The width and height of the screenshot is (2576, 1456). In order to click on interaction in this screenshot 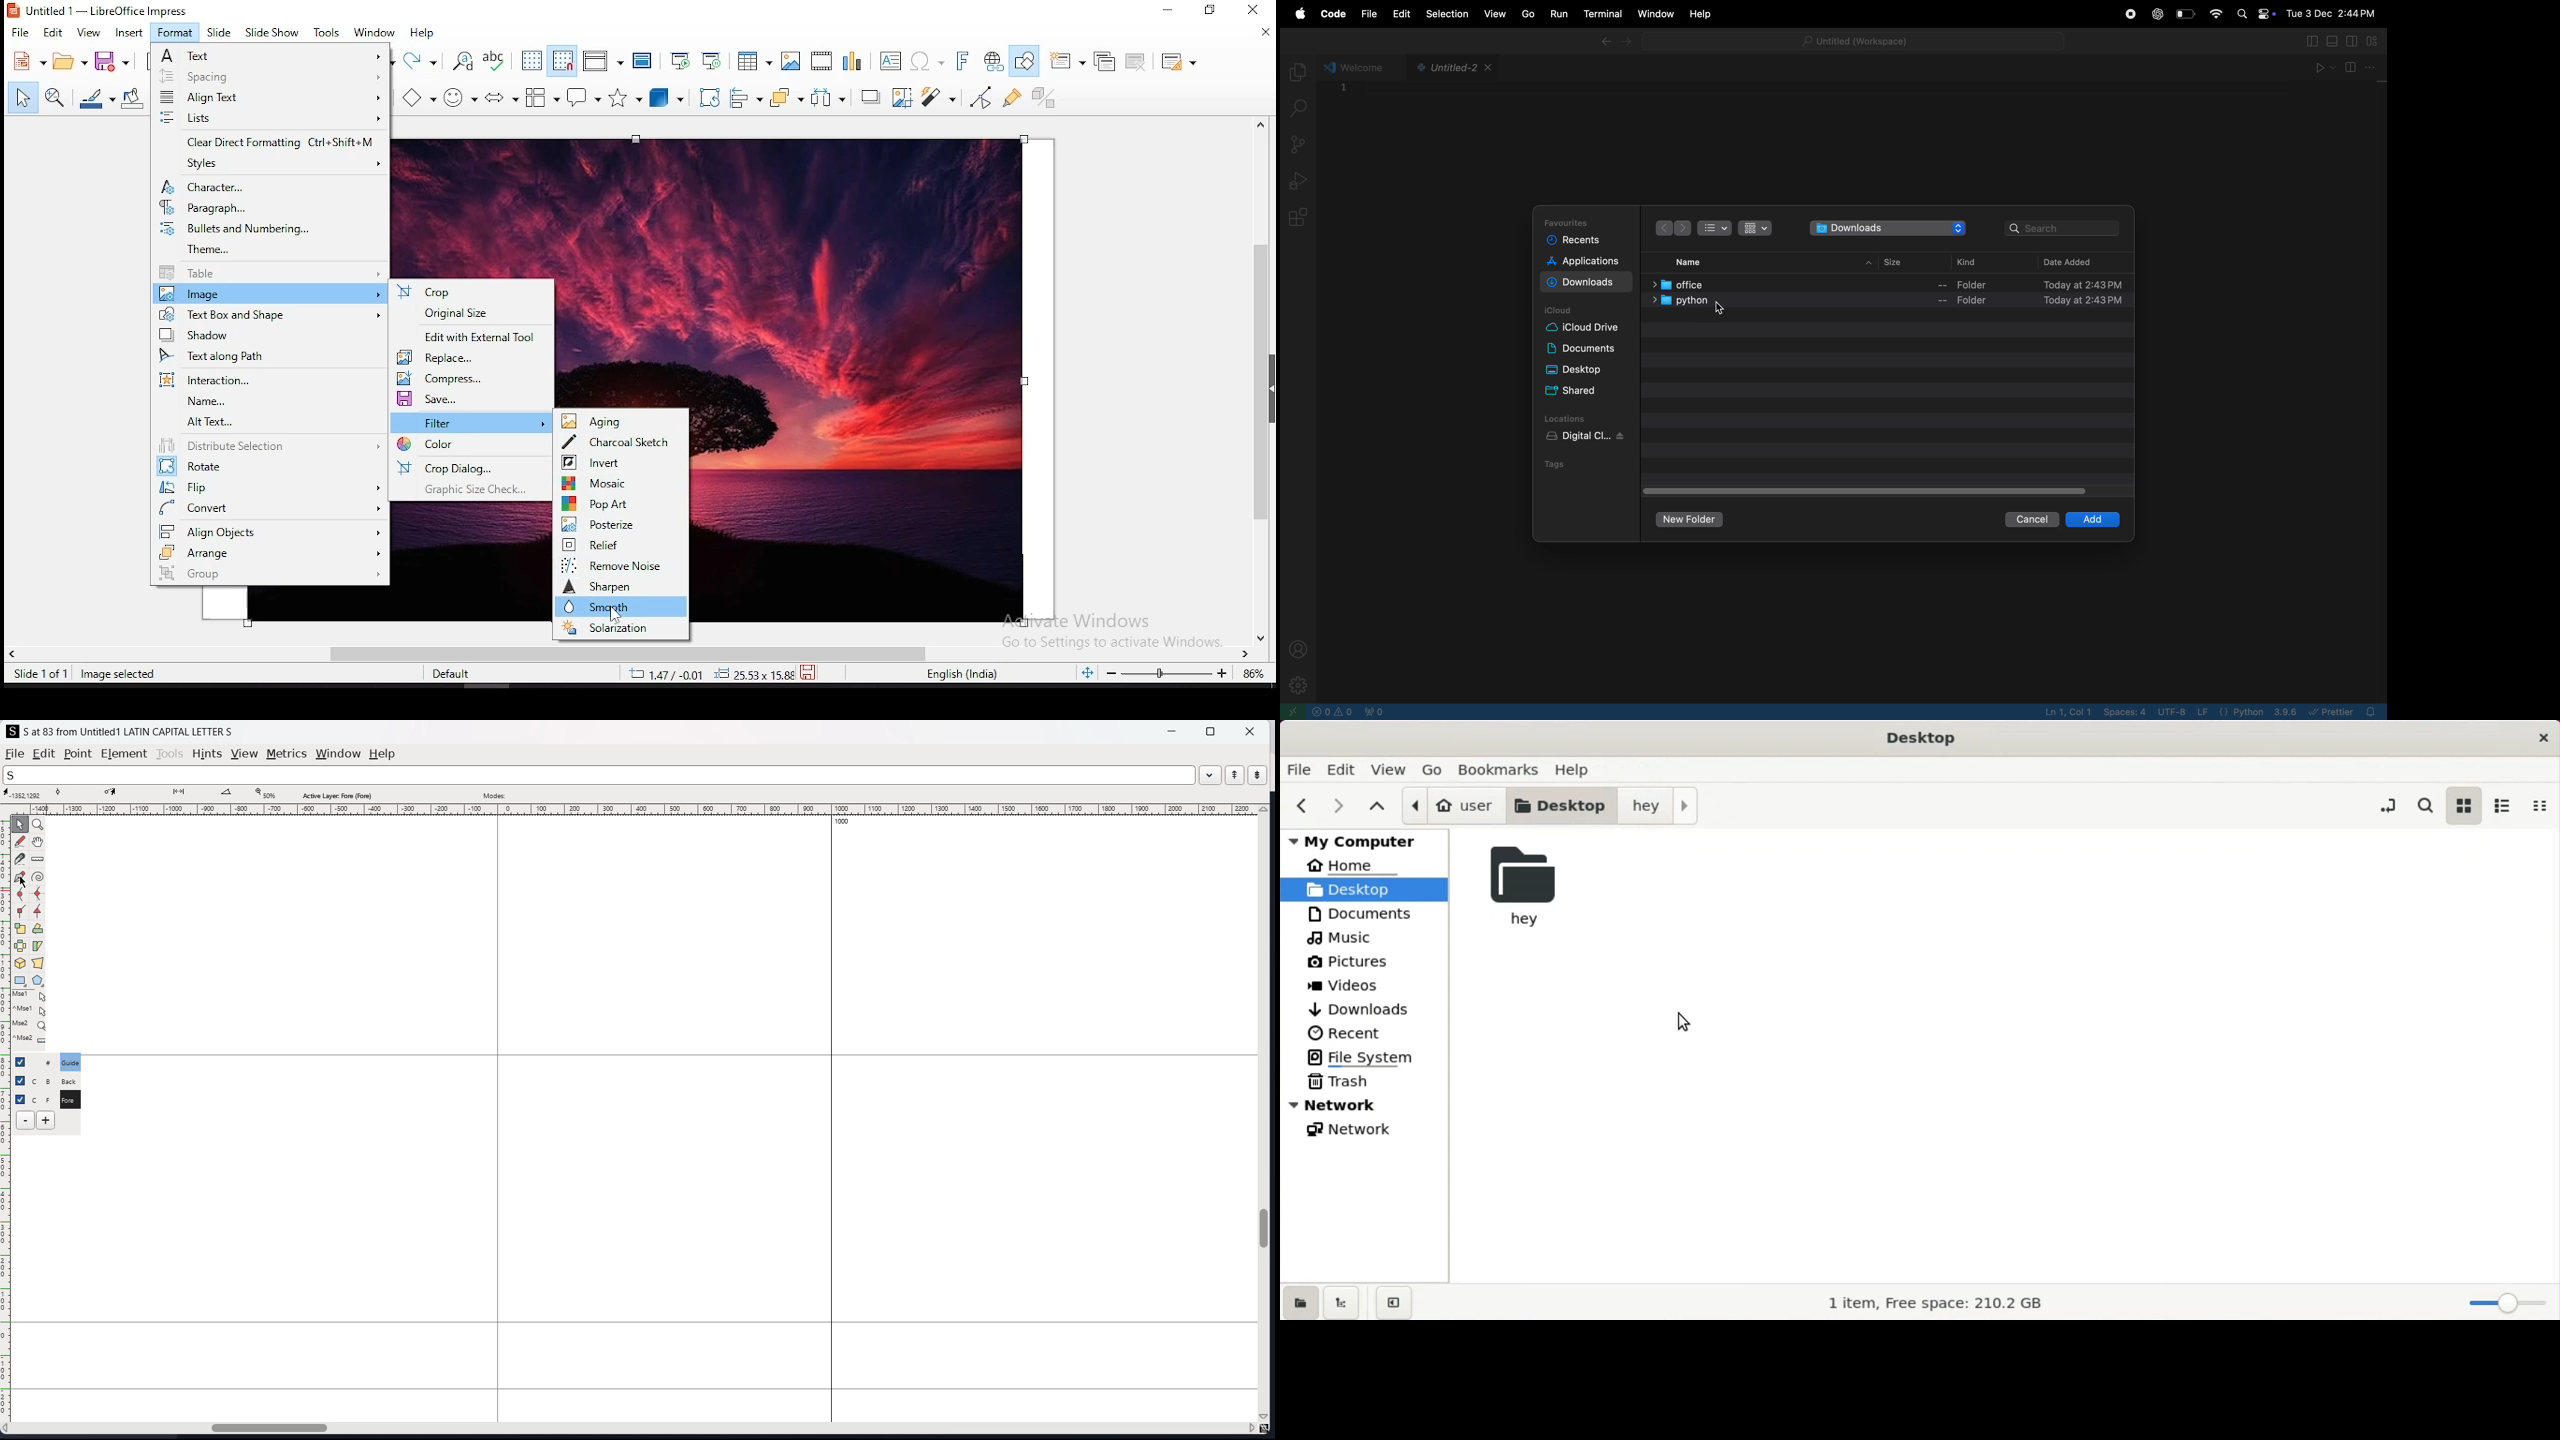, I will do `click(265, 380)`.